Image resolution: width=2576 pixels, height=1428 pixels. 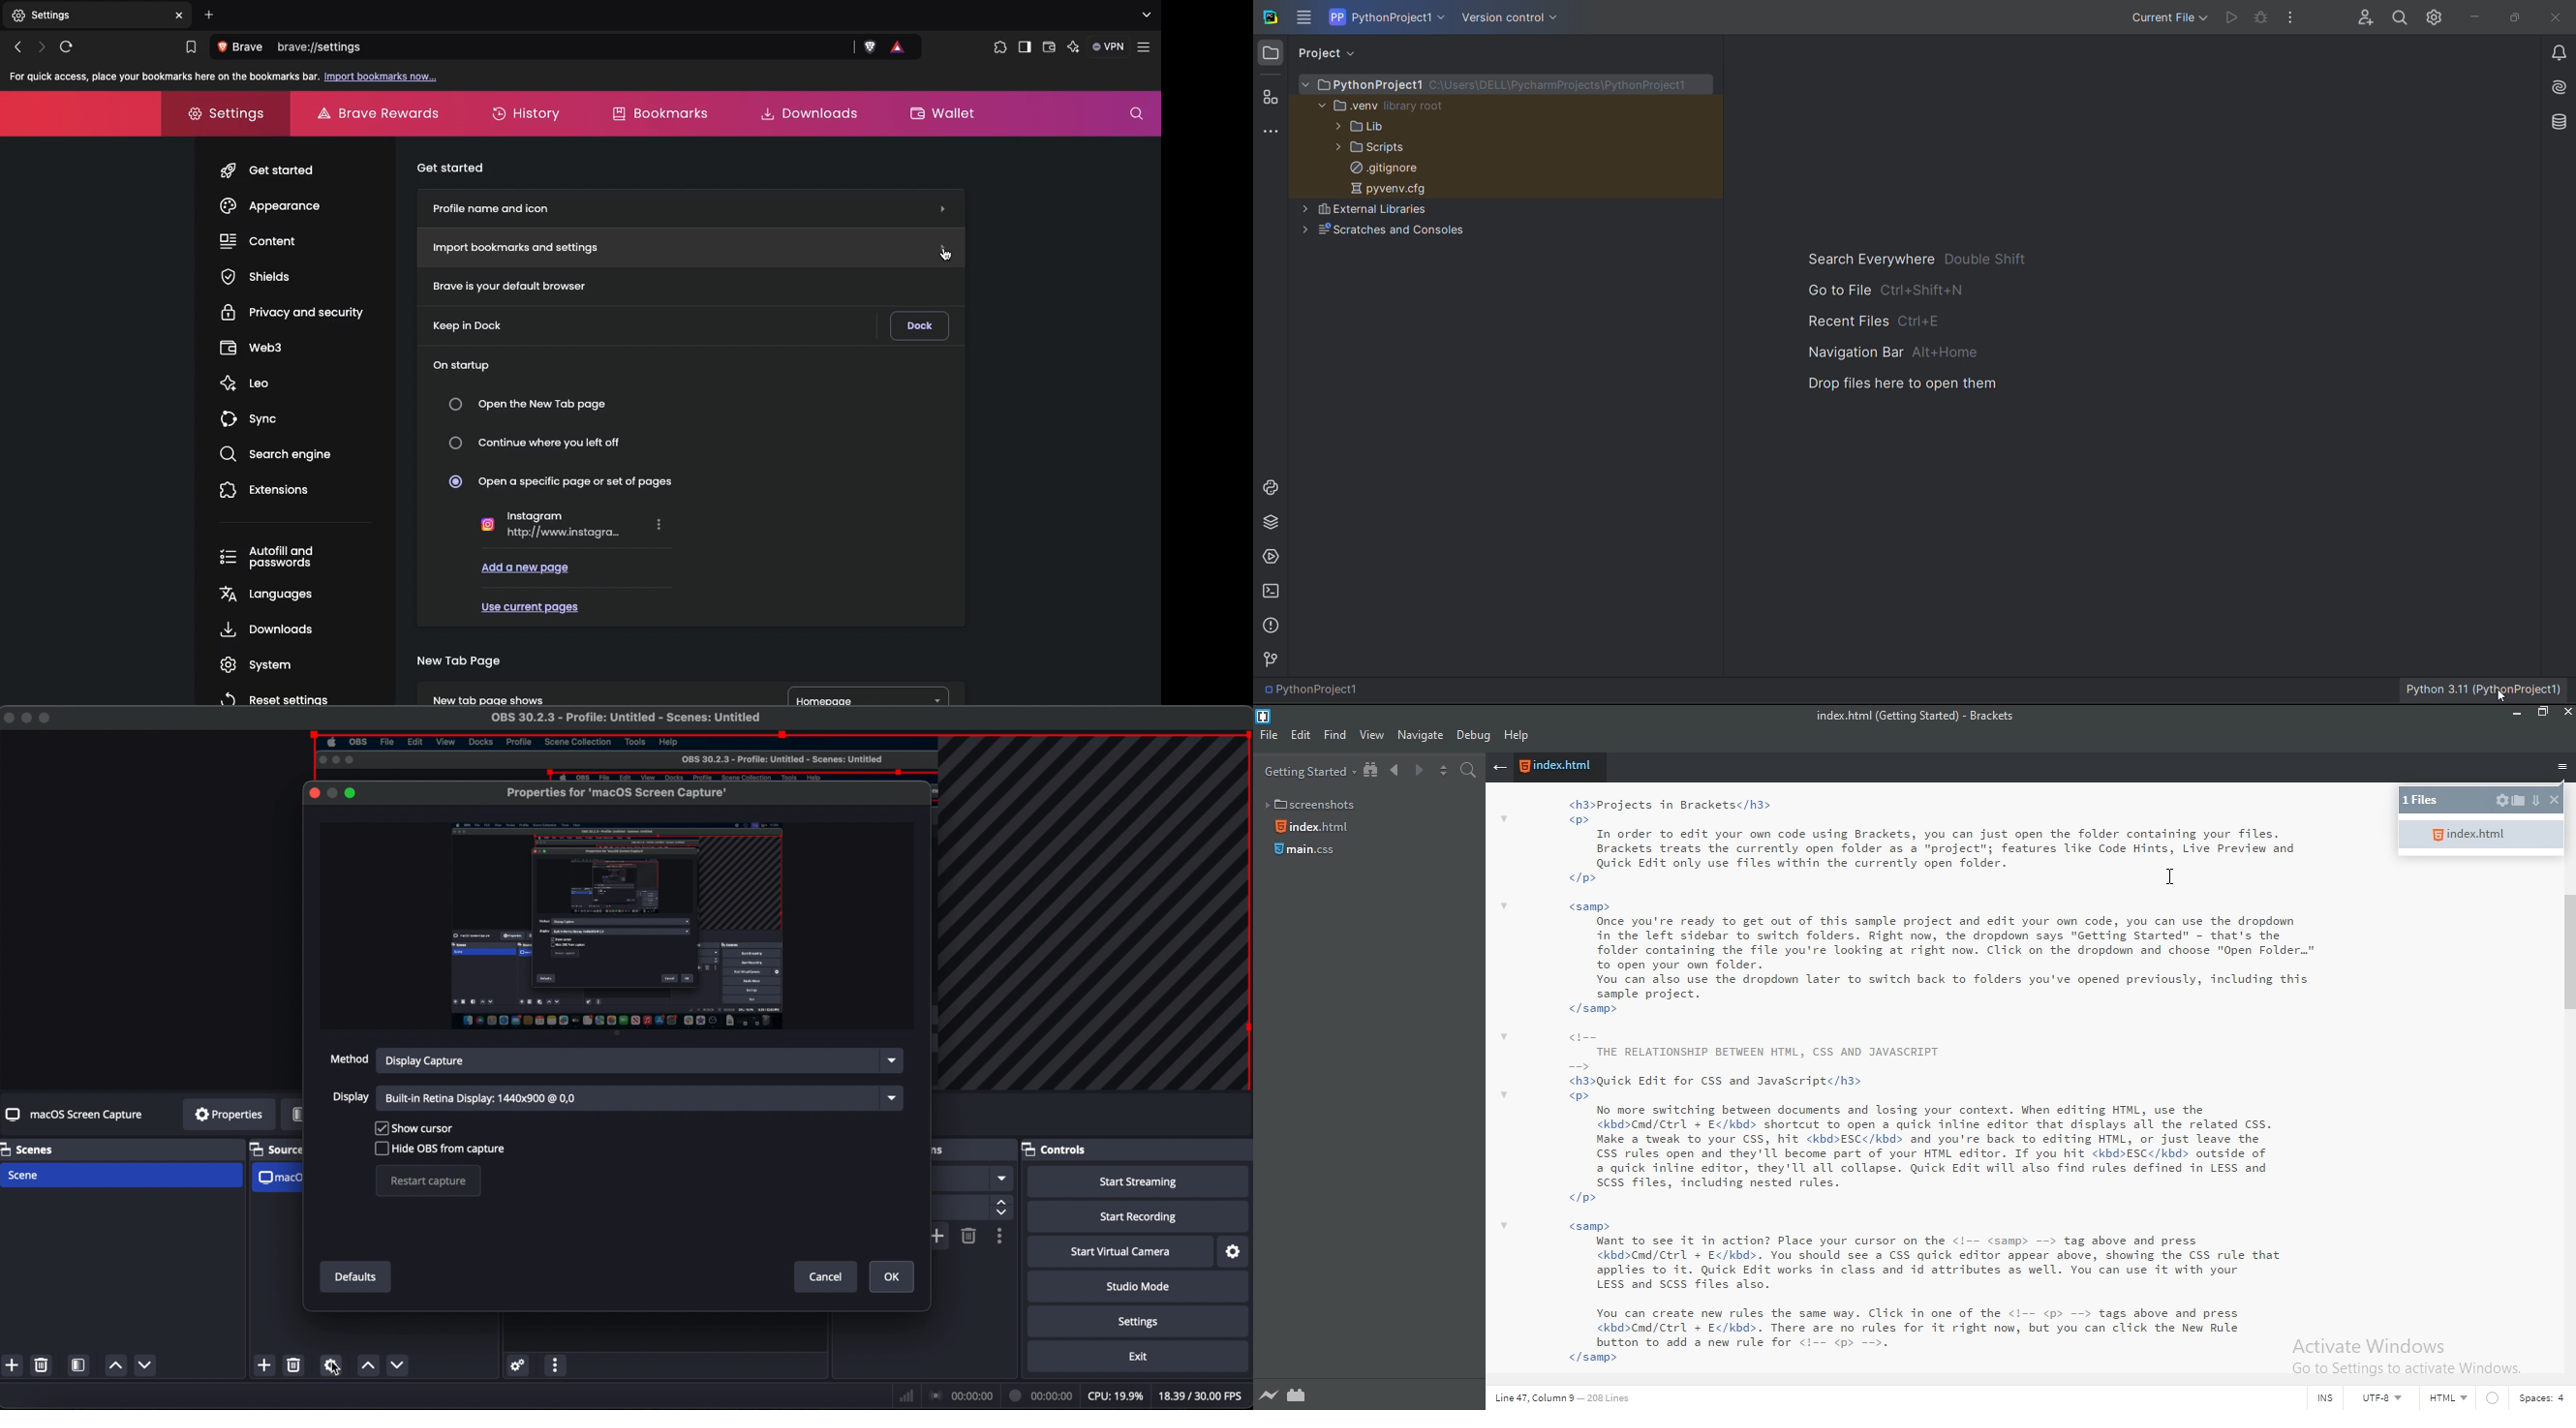 I want to click on scroll bar, so click(x=2567, y=952).